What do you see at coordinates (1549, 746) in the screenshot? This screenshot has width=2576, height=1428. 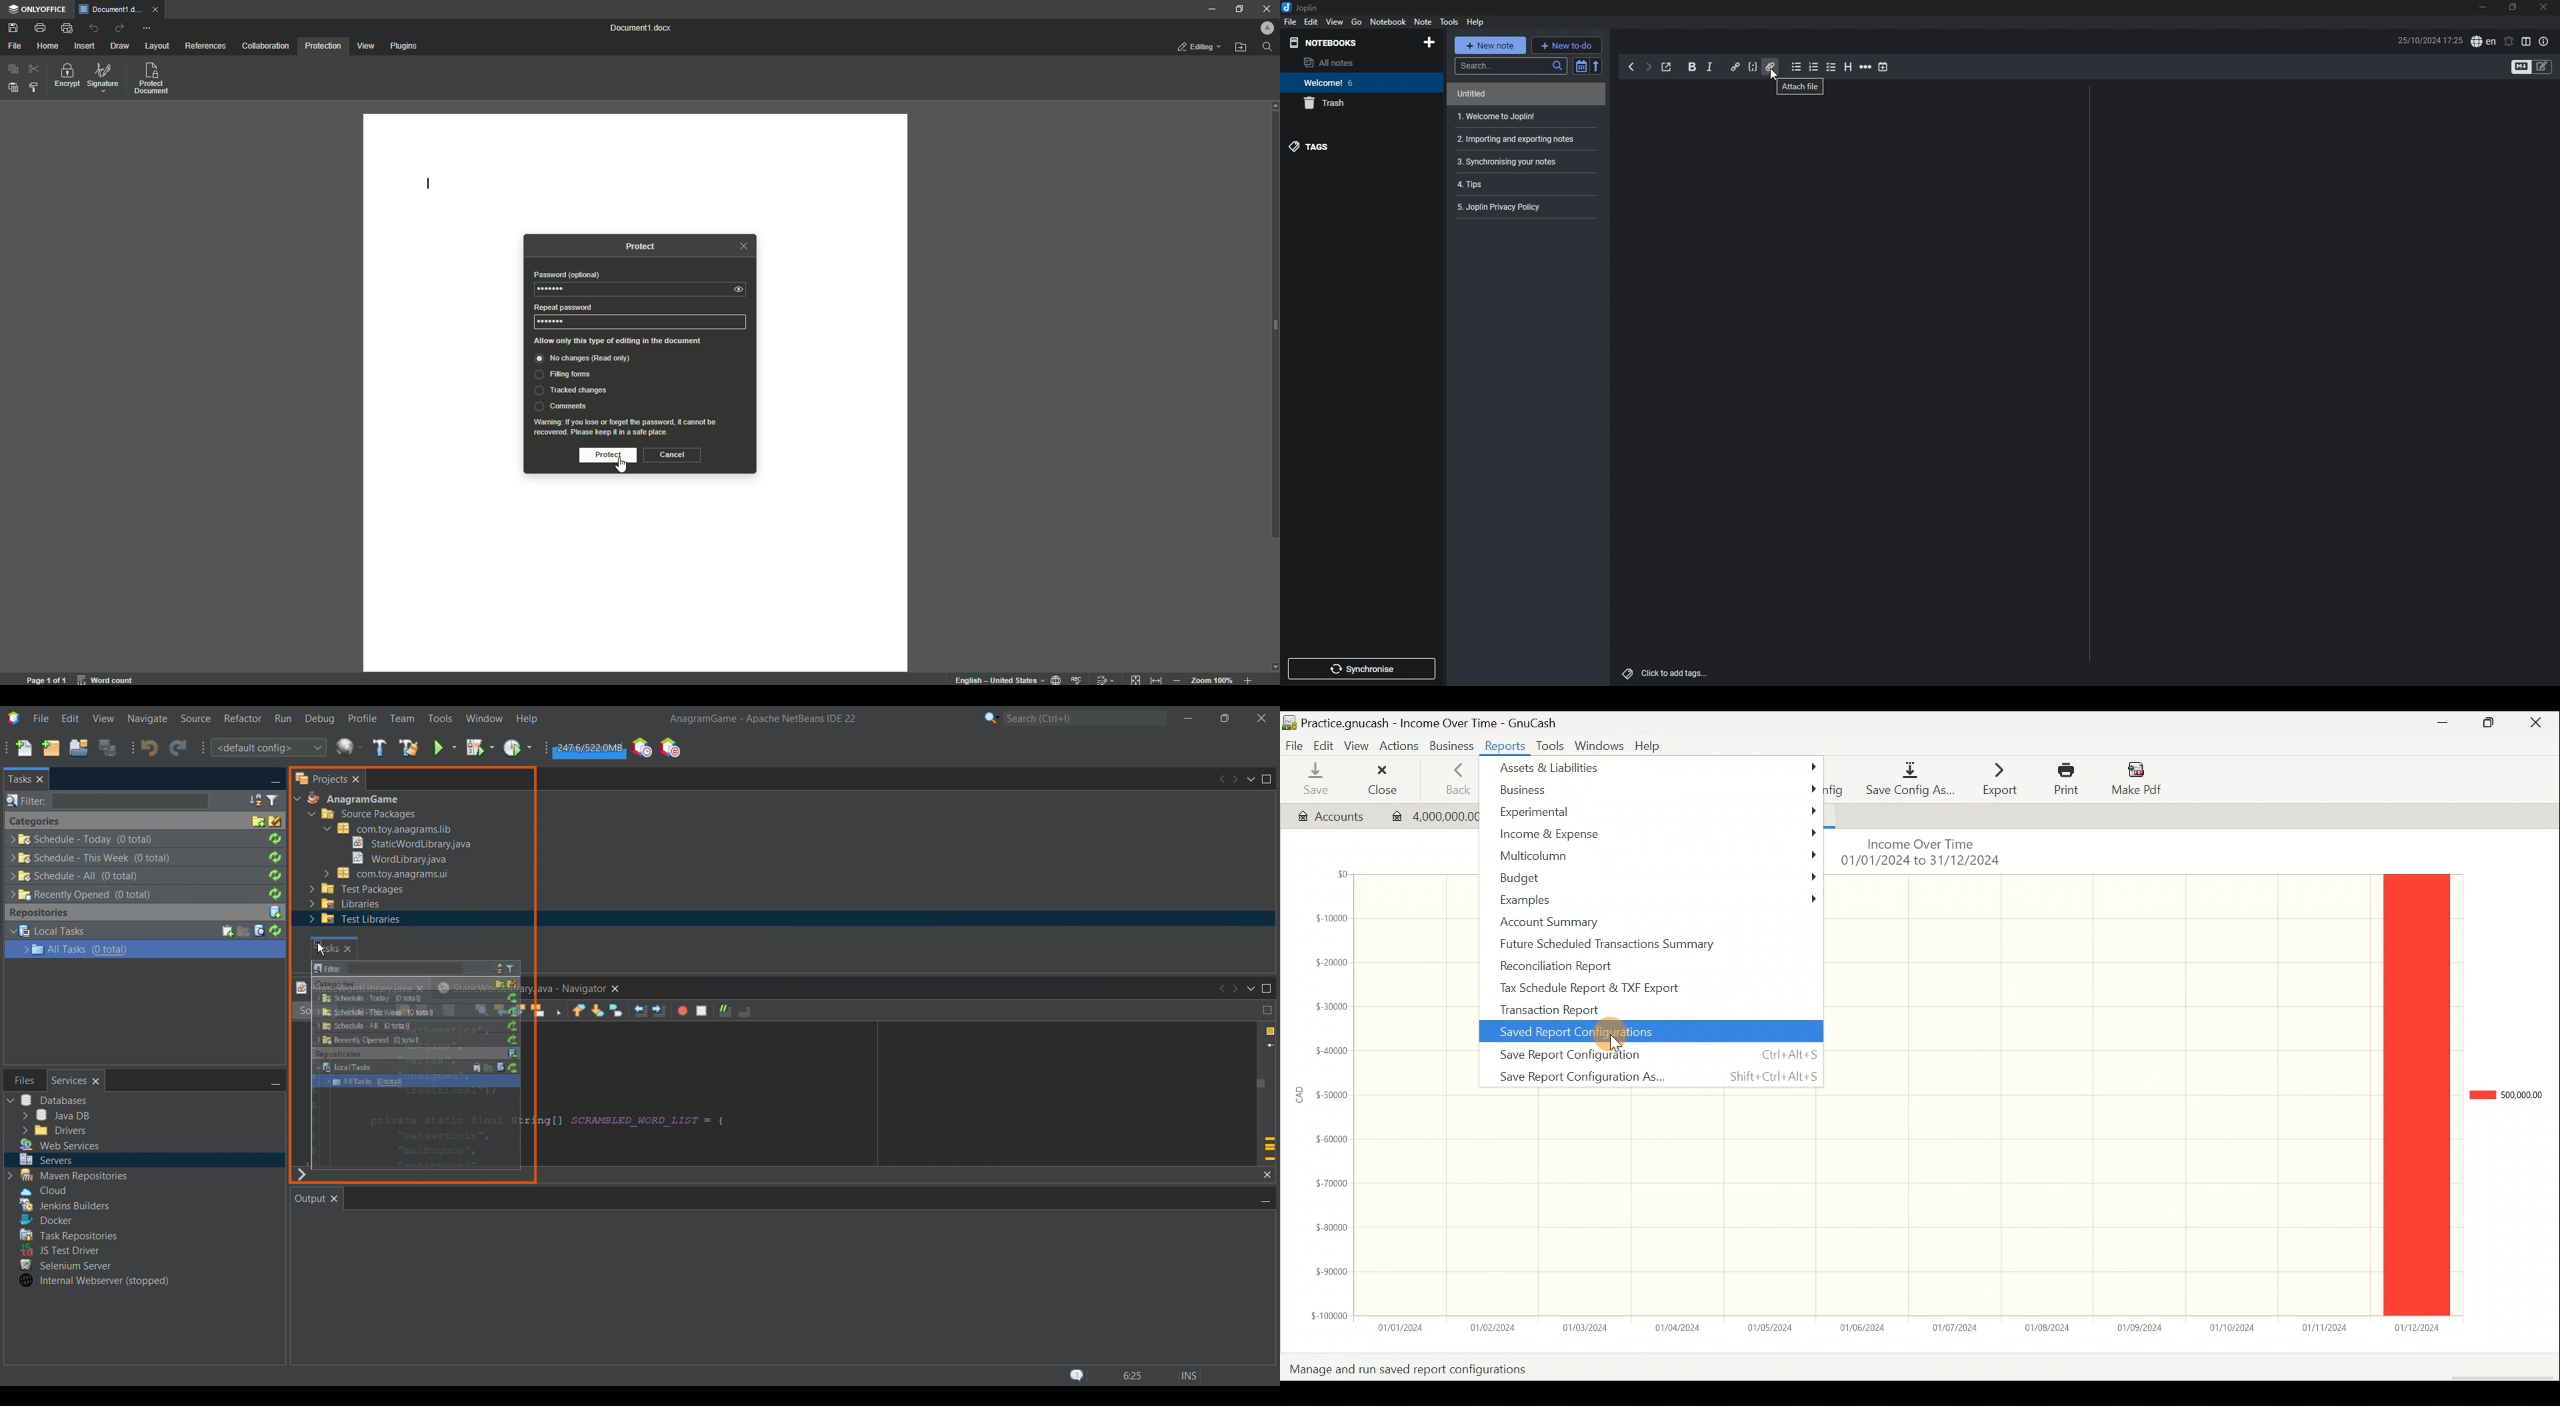 I see `Tools` at bounding box center [1549, 746].